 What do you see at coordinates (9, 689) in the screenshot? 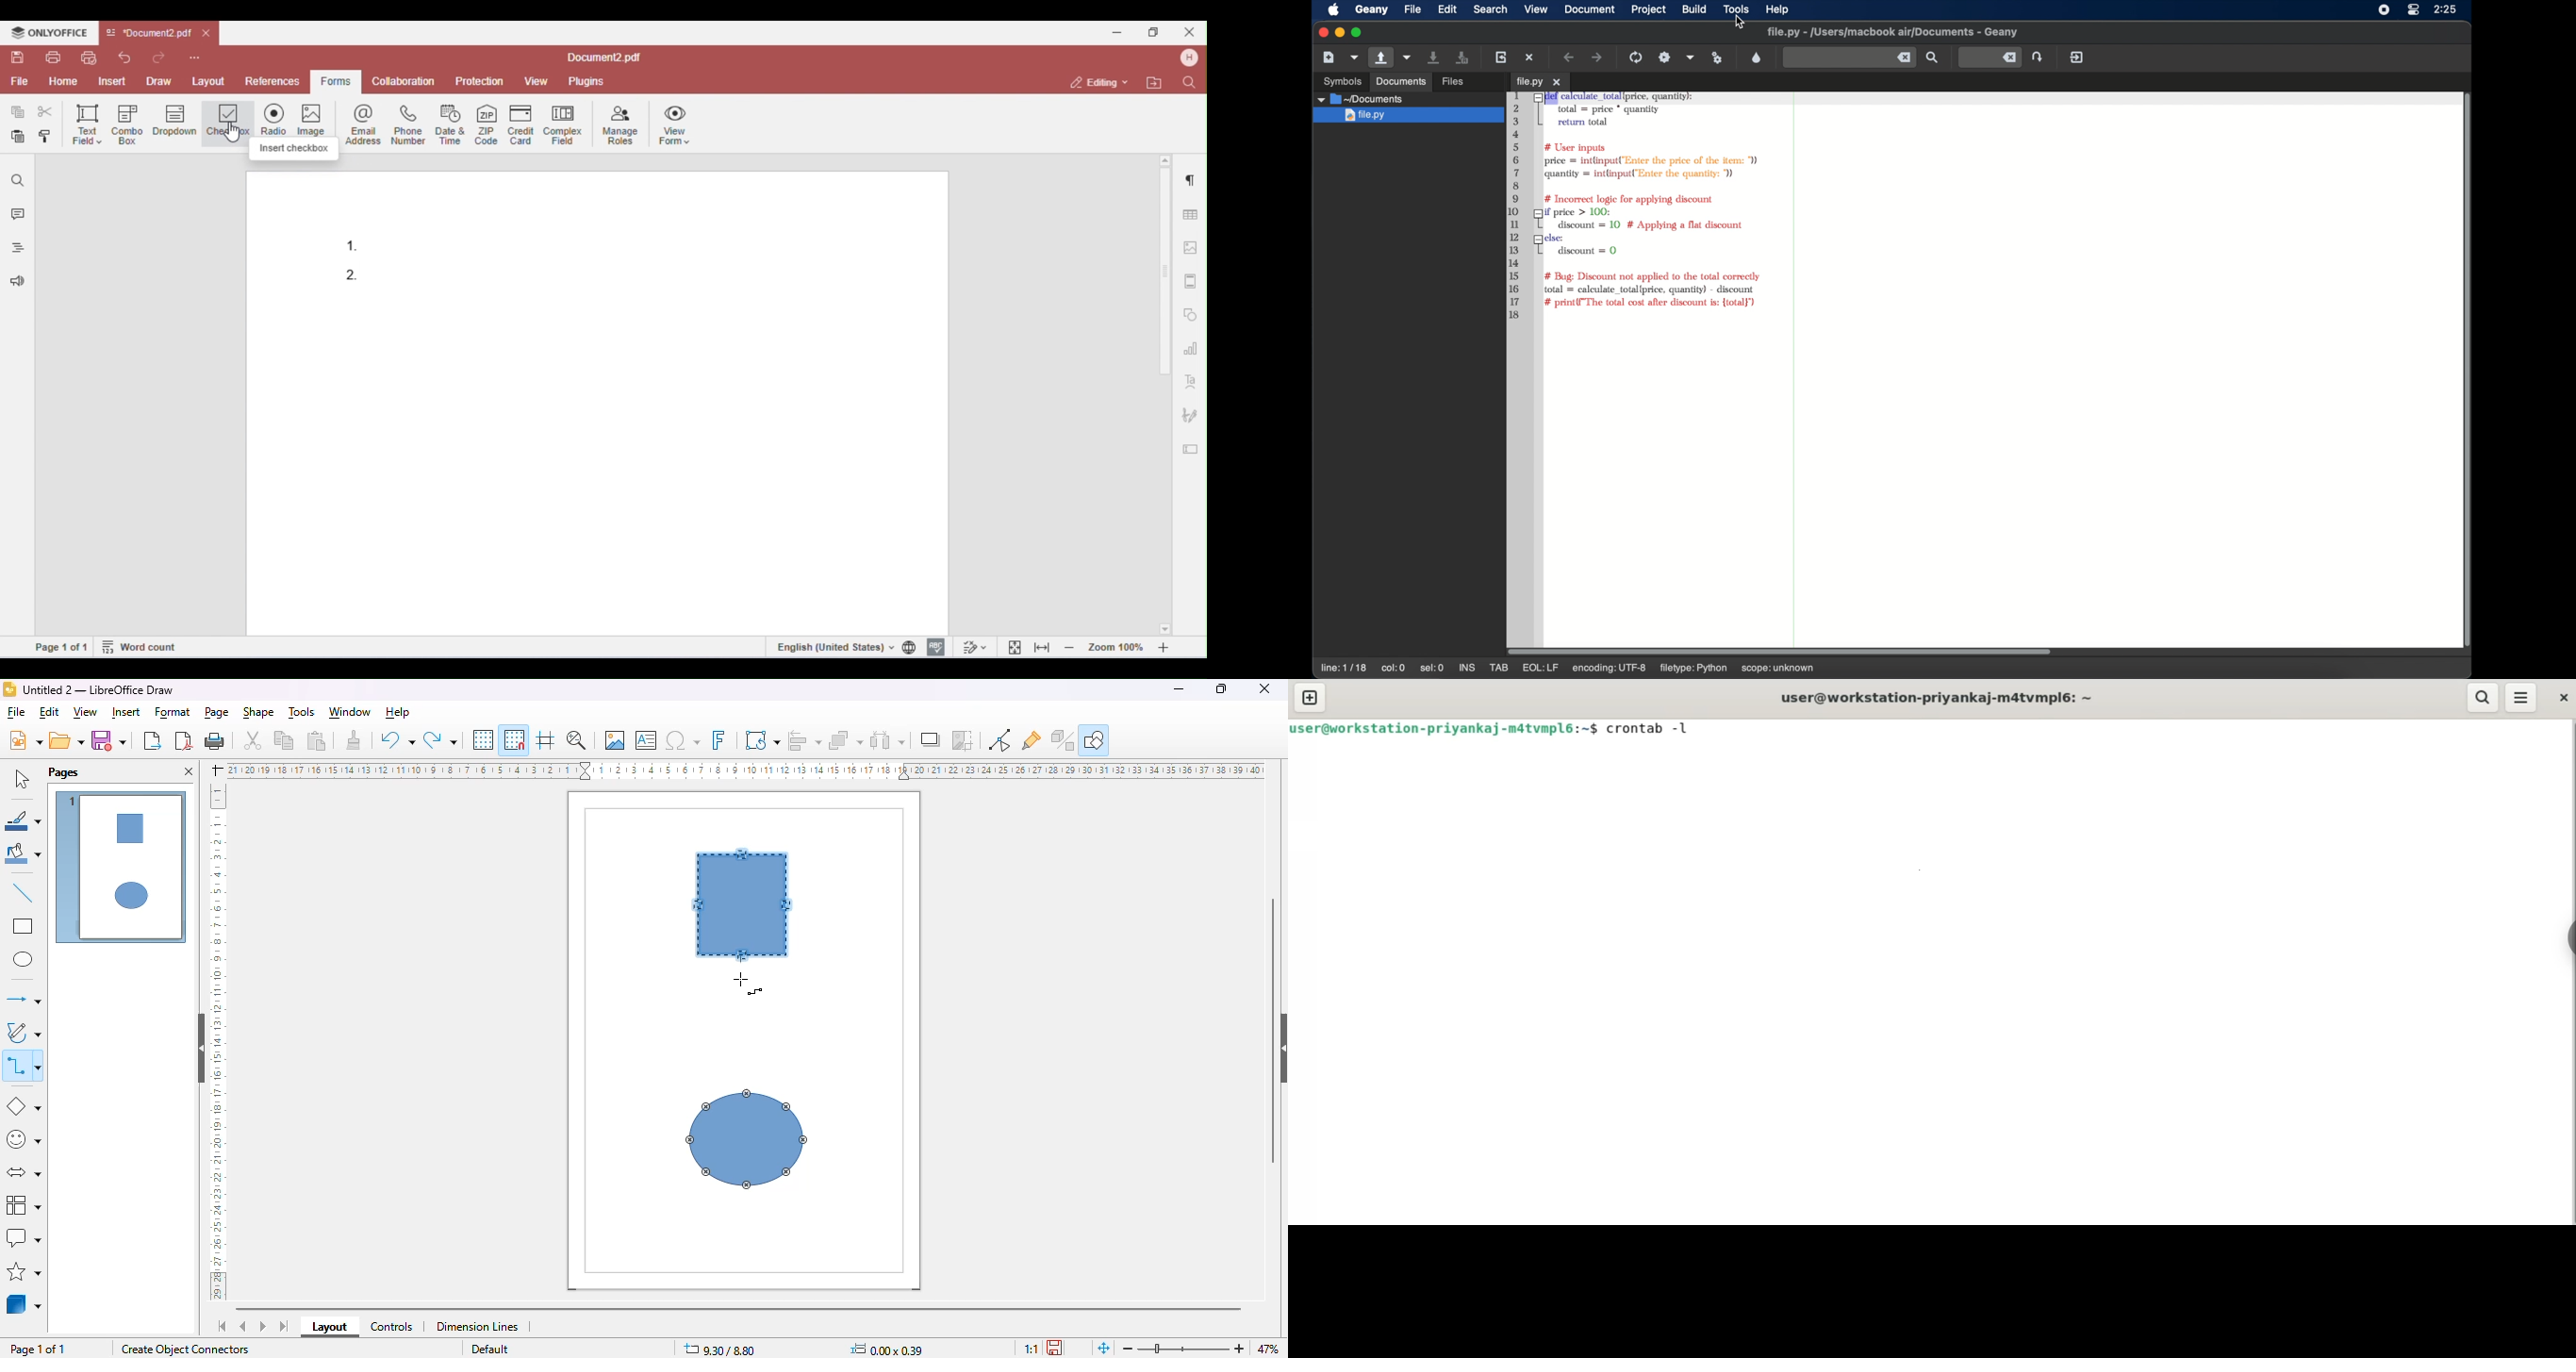
I see `logo` at bounding box center [9, 689].